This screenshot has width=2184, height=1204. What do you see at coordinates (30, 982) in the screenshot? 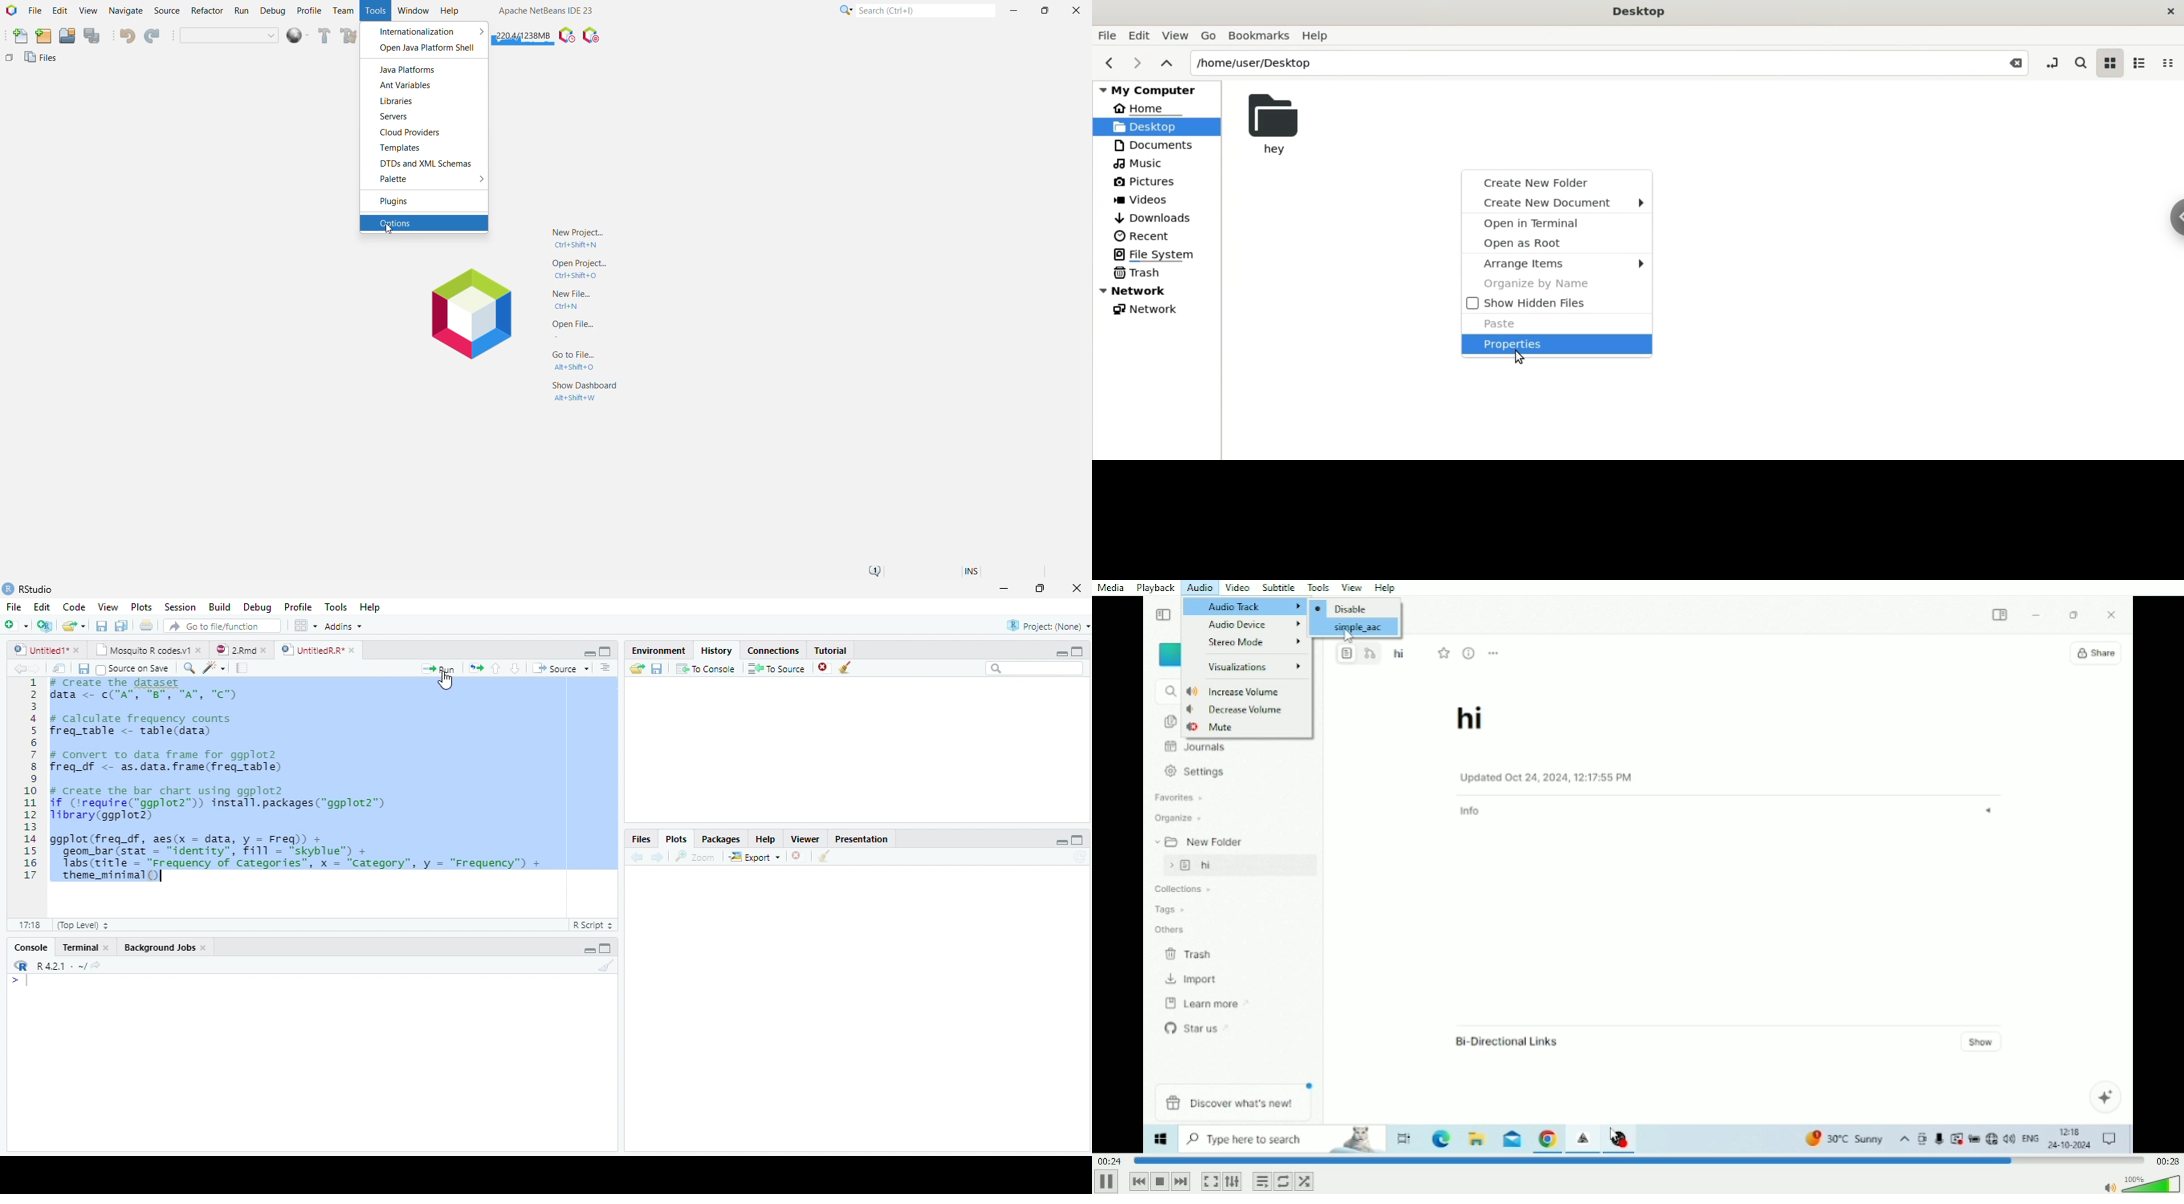
I see `Cursor` at bounding box center [30, 982].